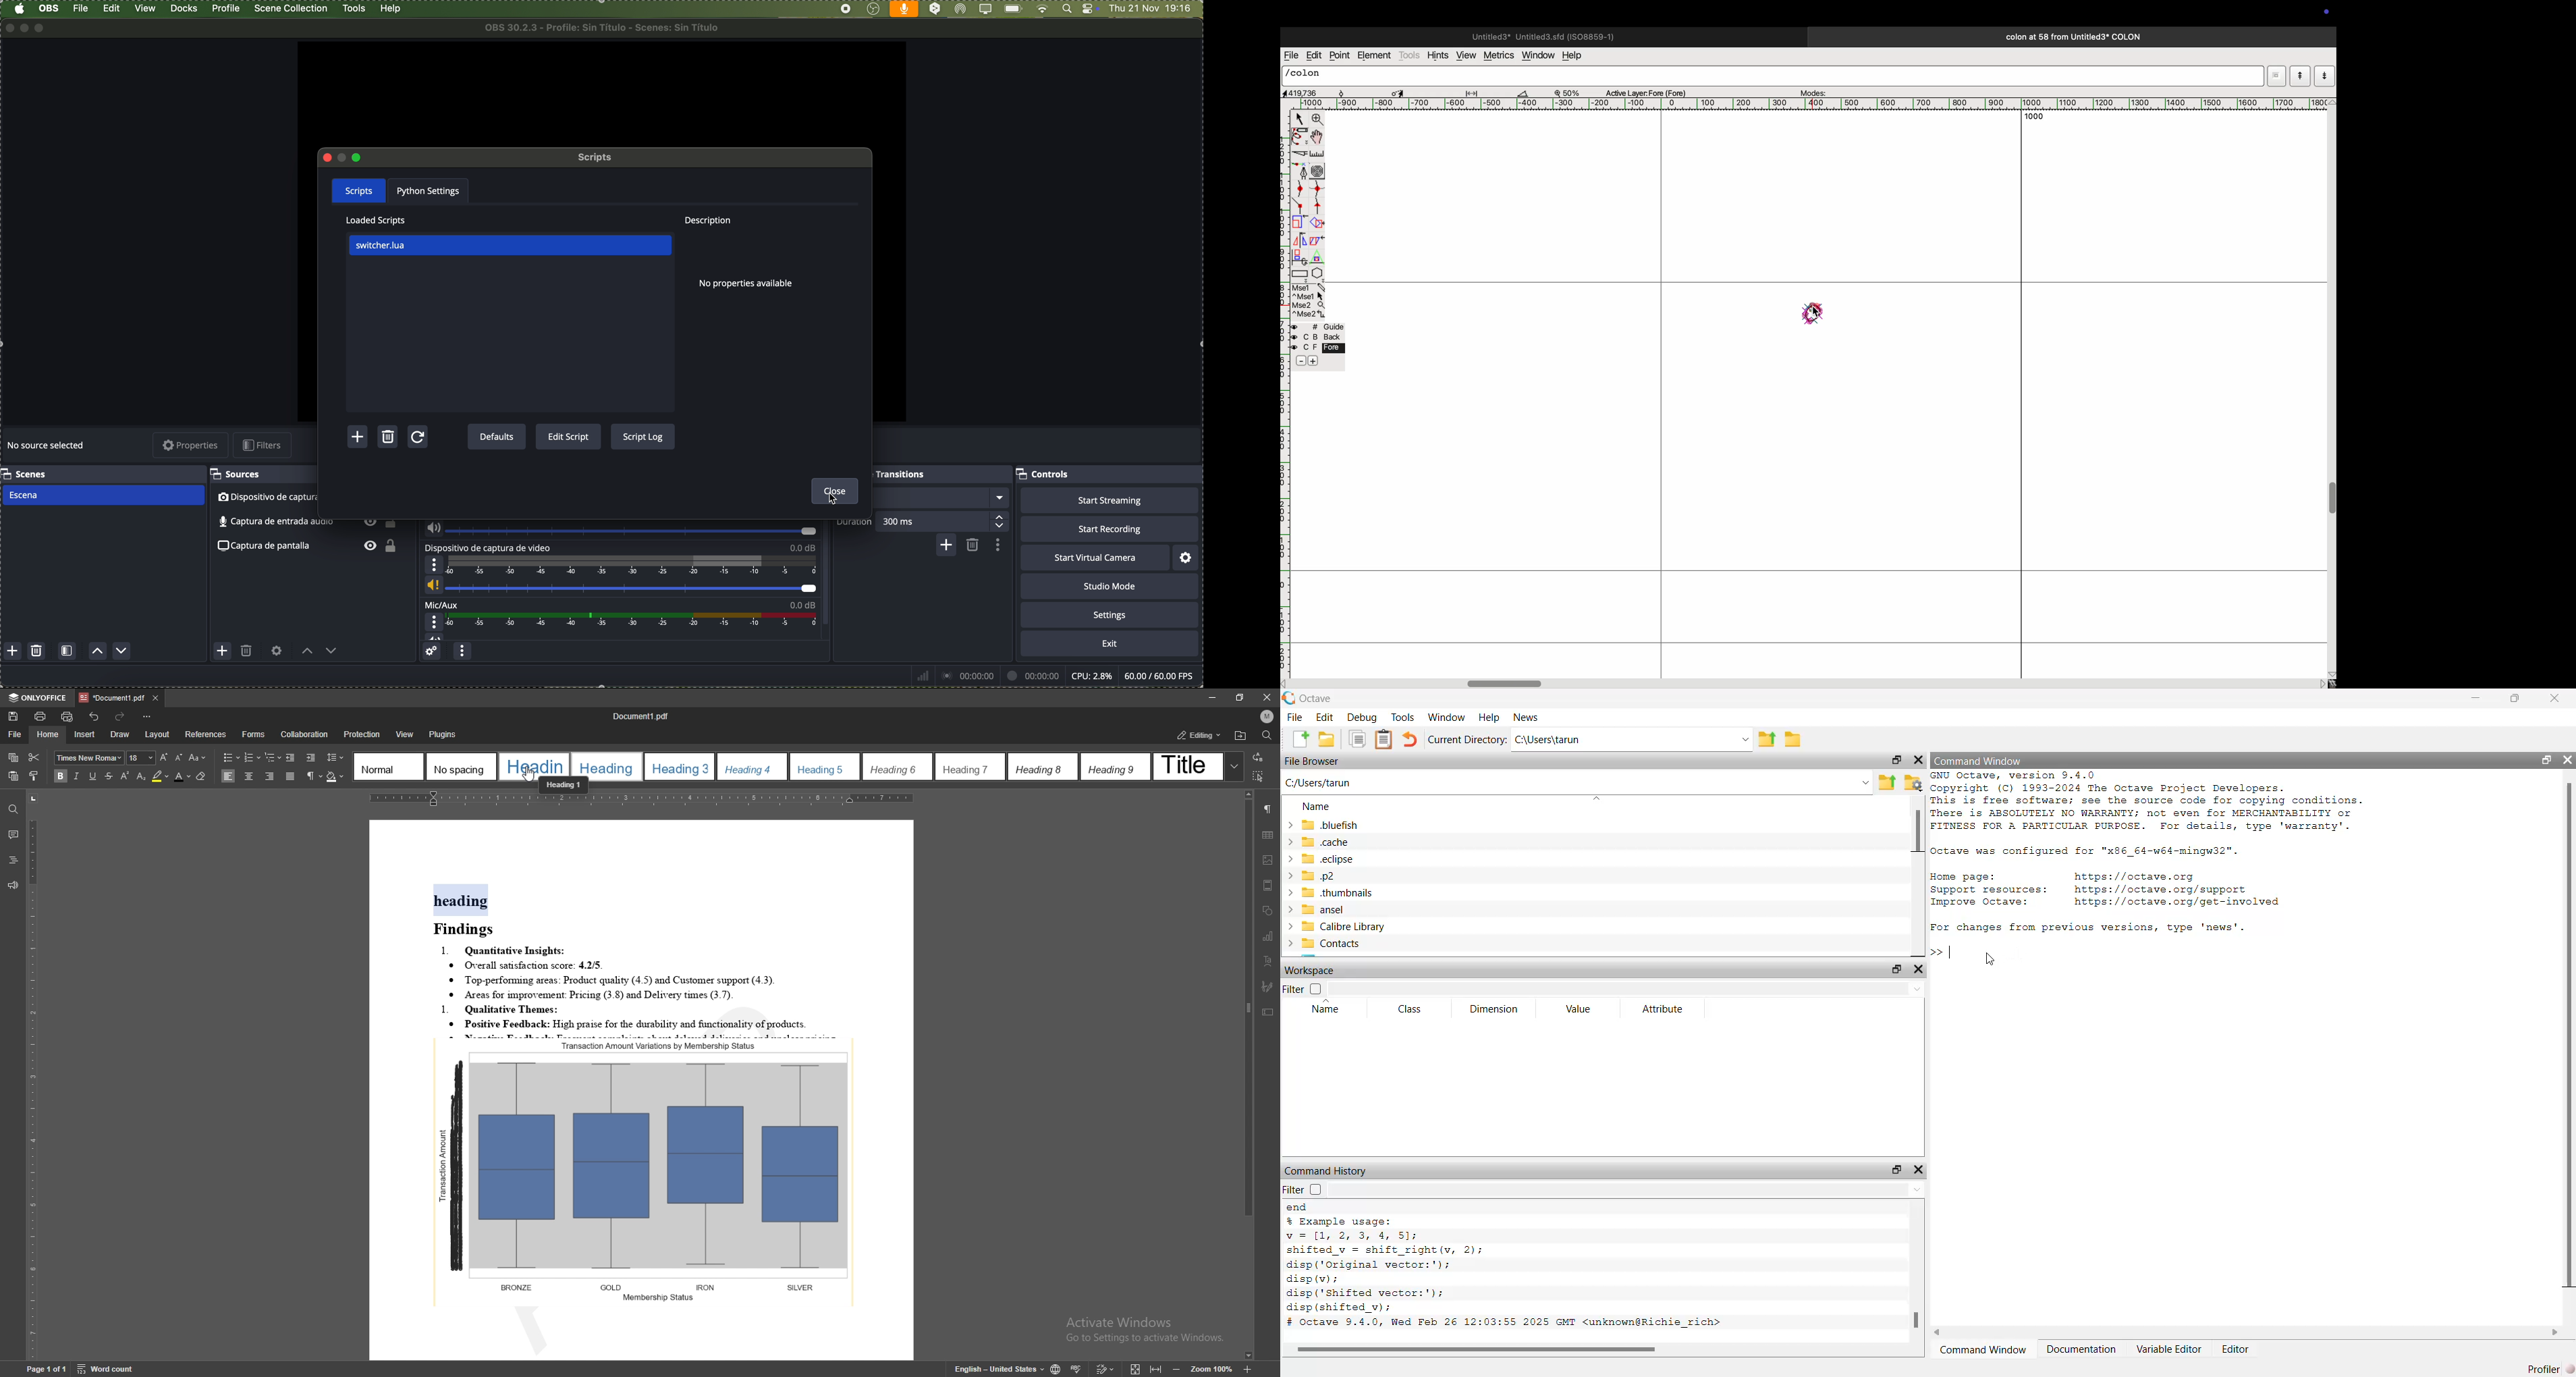 Image resolution: width=2576 pixels, height=1400 pixels. What do you see at coordinates (1633, 742) in the screenshot?
I see `enter directory name` at bounding box center [1633, 742].